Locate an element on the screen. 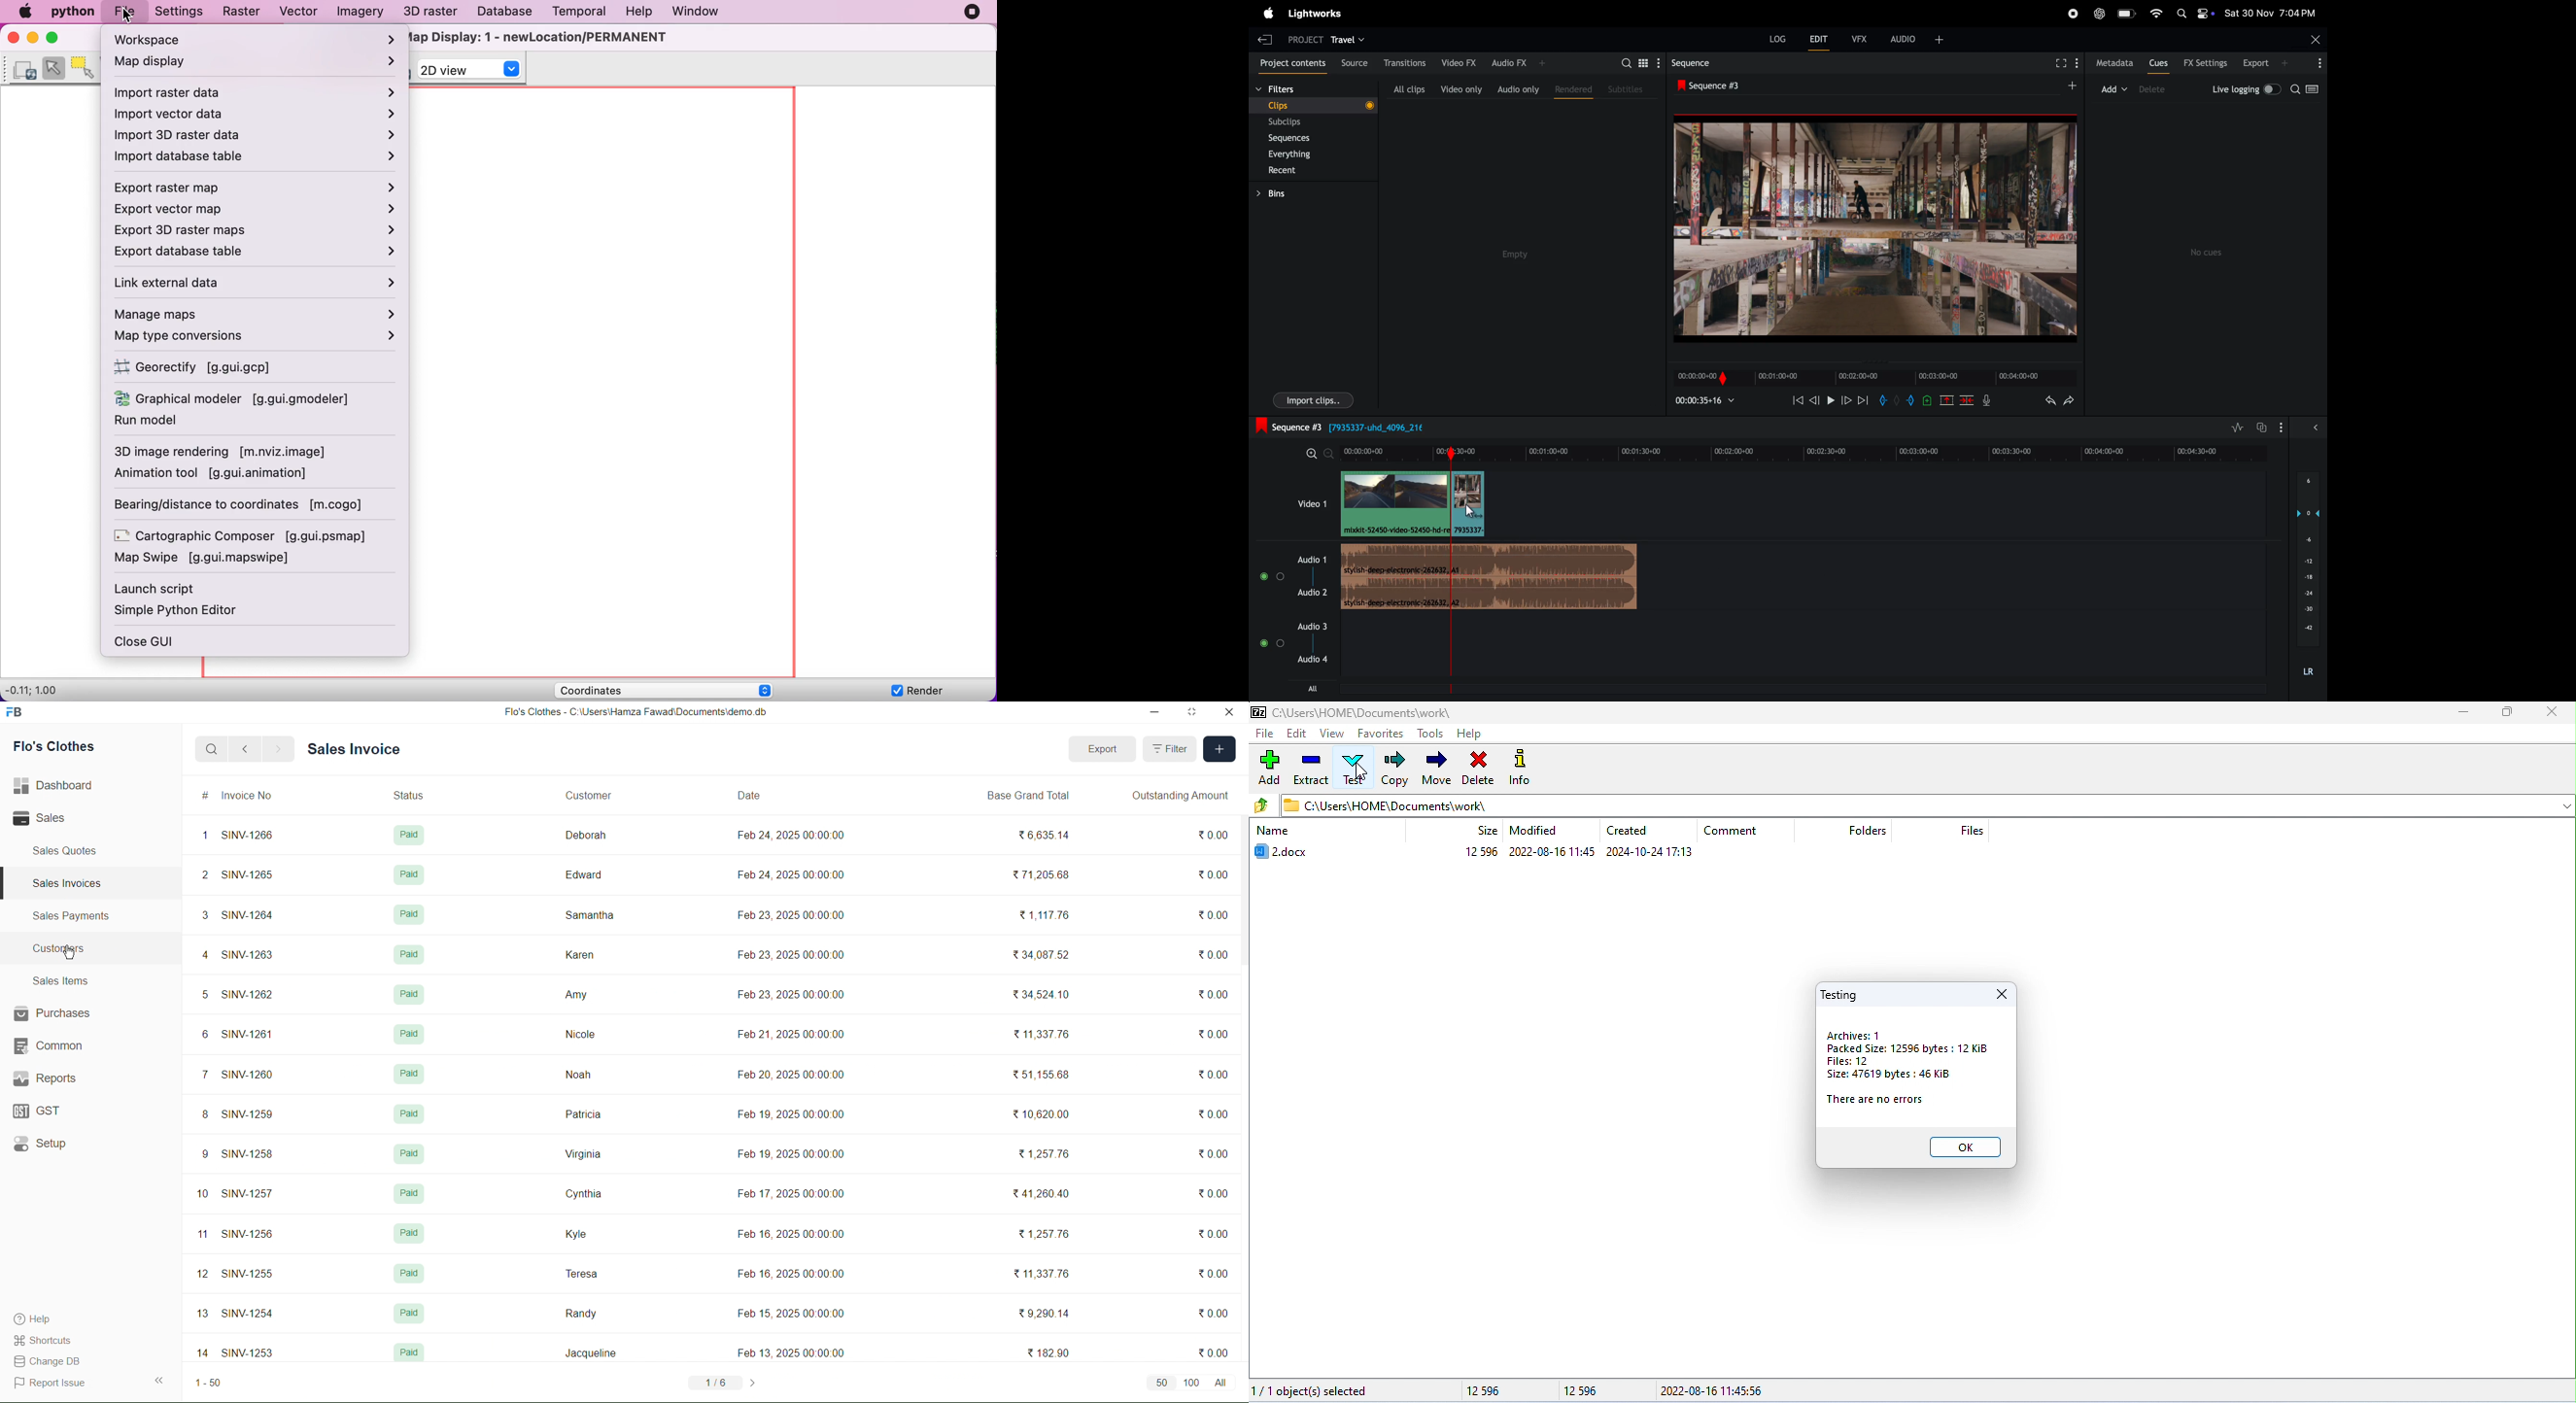 The image size is (2576, 1428). 10 is located at coordinates (202, 1195).